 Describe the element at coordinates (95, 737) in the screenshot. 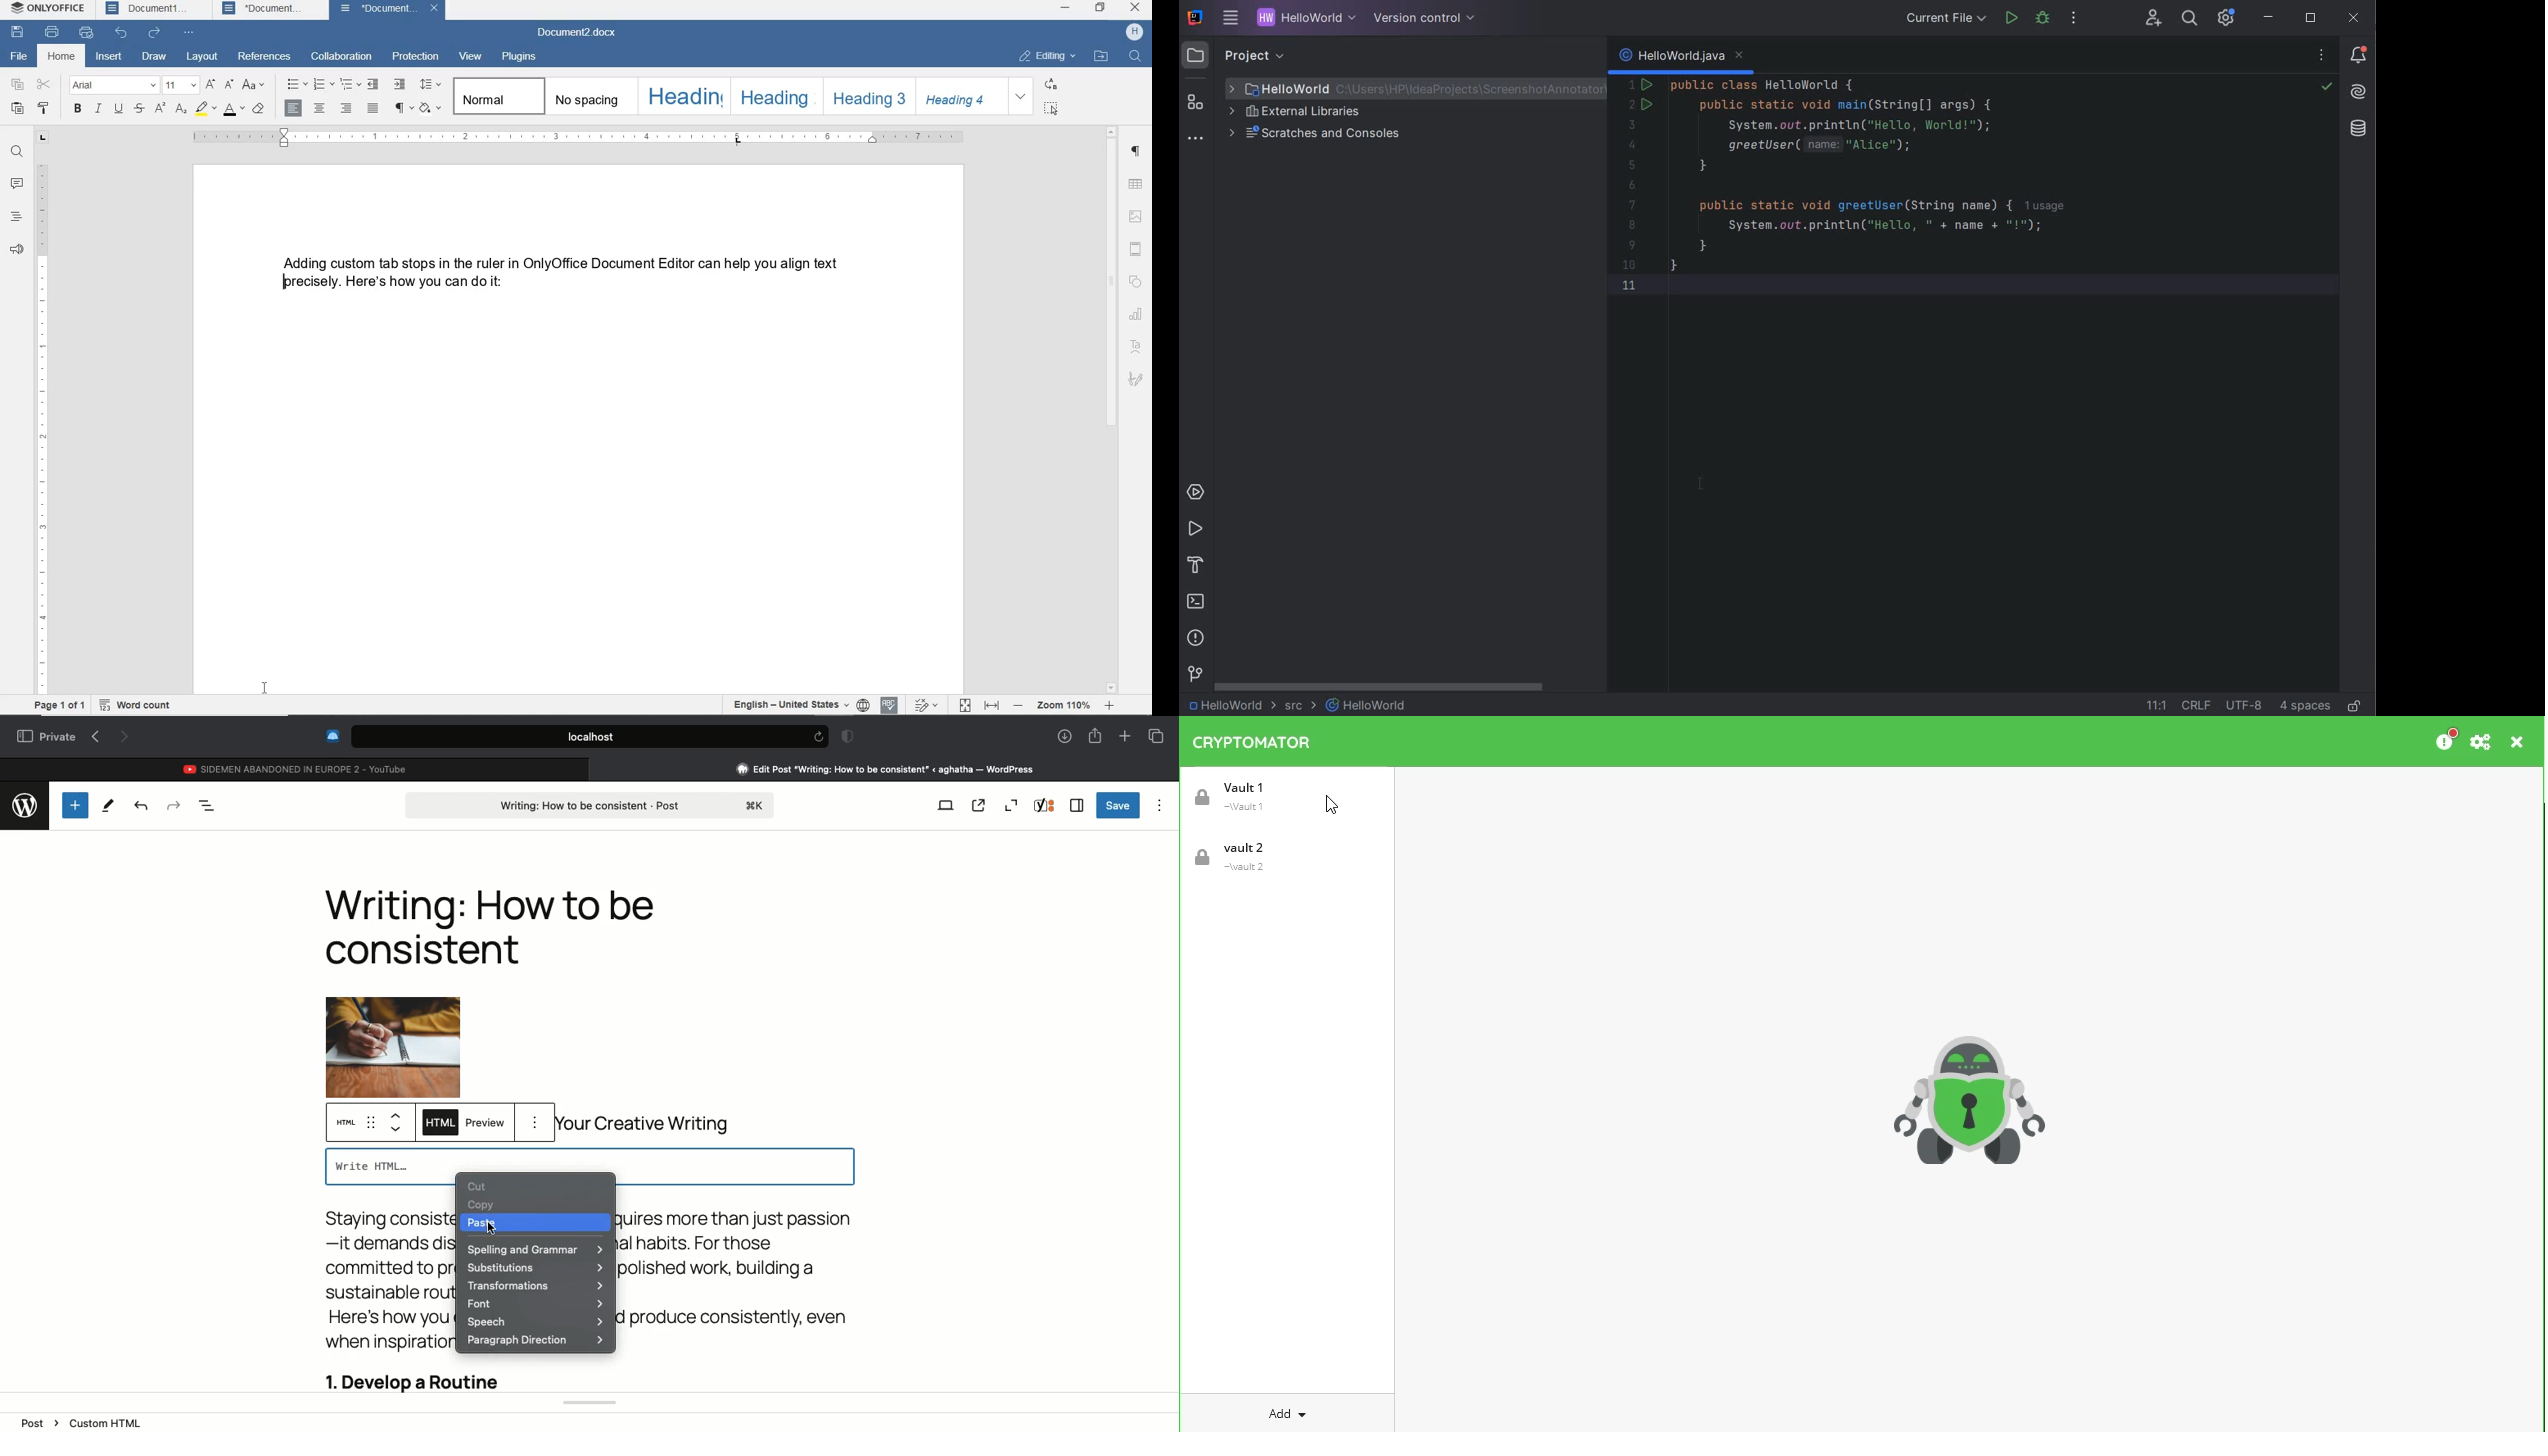

I see `Previous page` at that location.